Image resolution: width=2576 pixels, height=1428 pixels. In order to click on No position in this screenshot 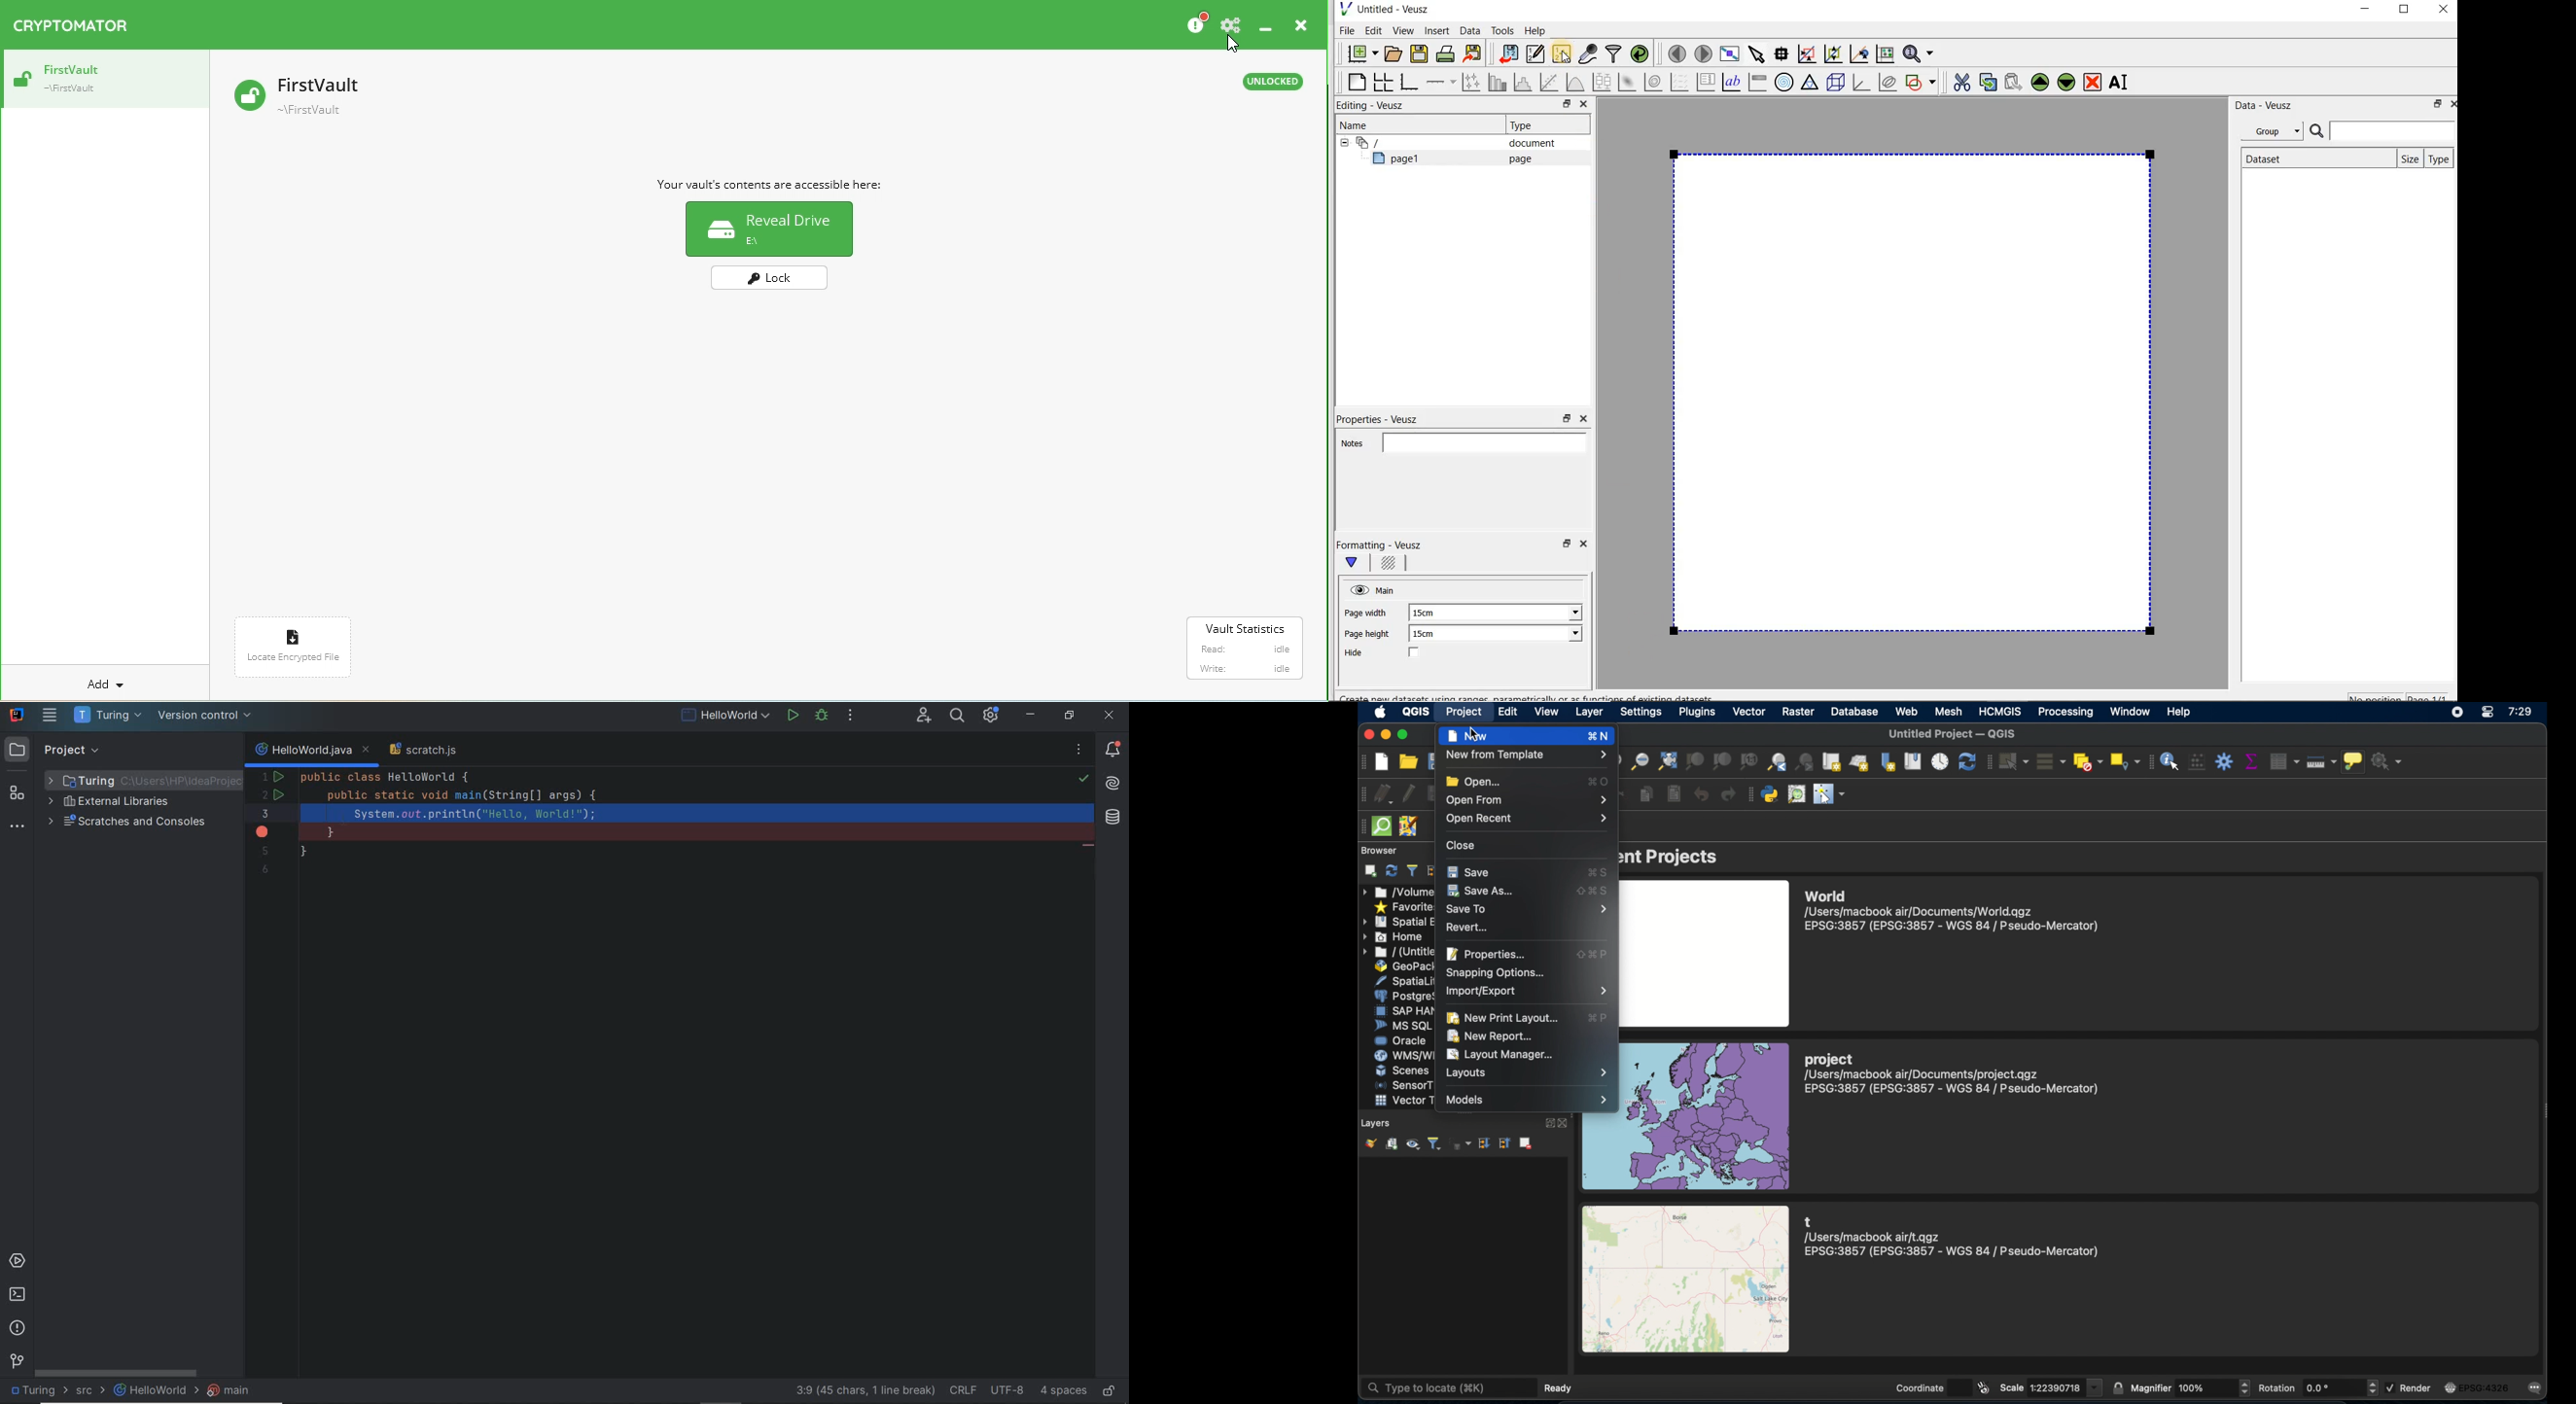, I will do `click(2377, 696)`.